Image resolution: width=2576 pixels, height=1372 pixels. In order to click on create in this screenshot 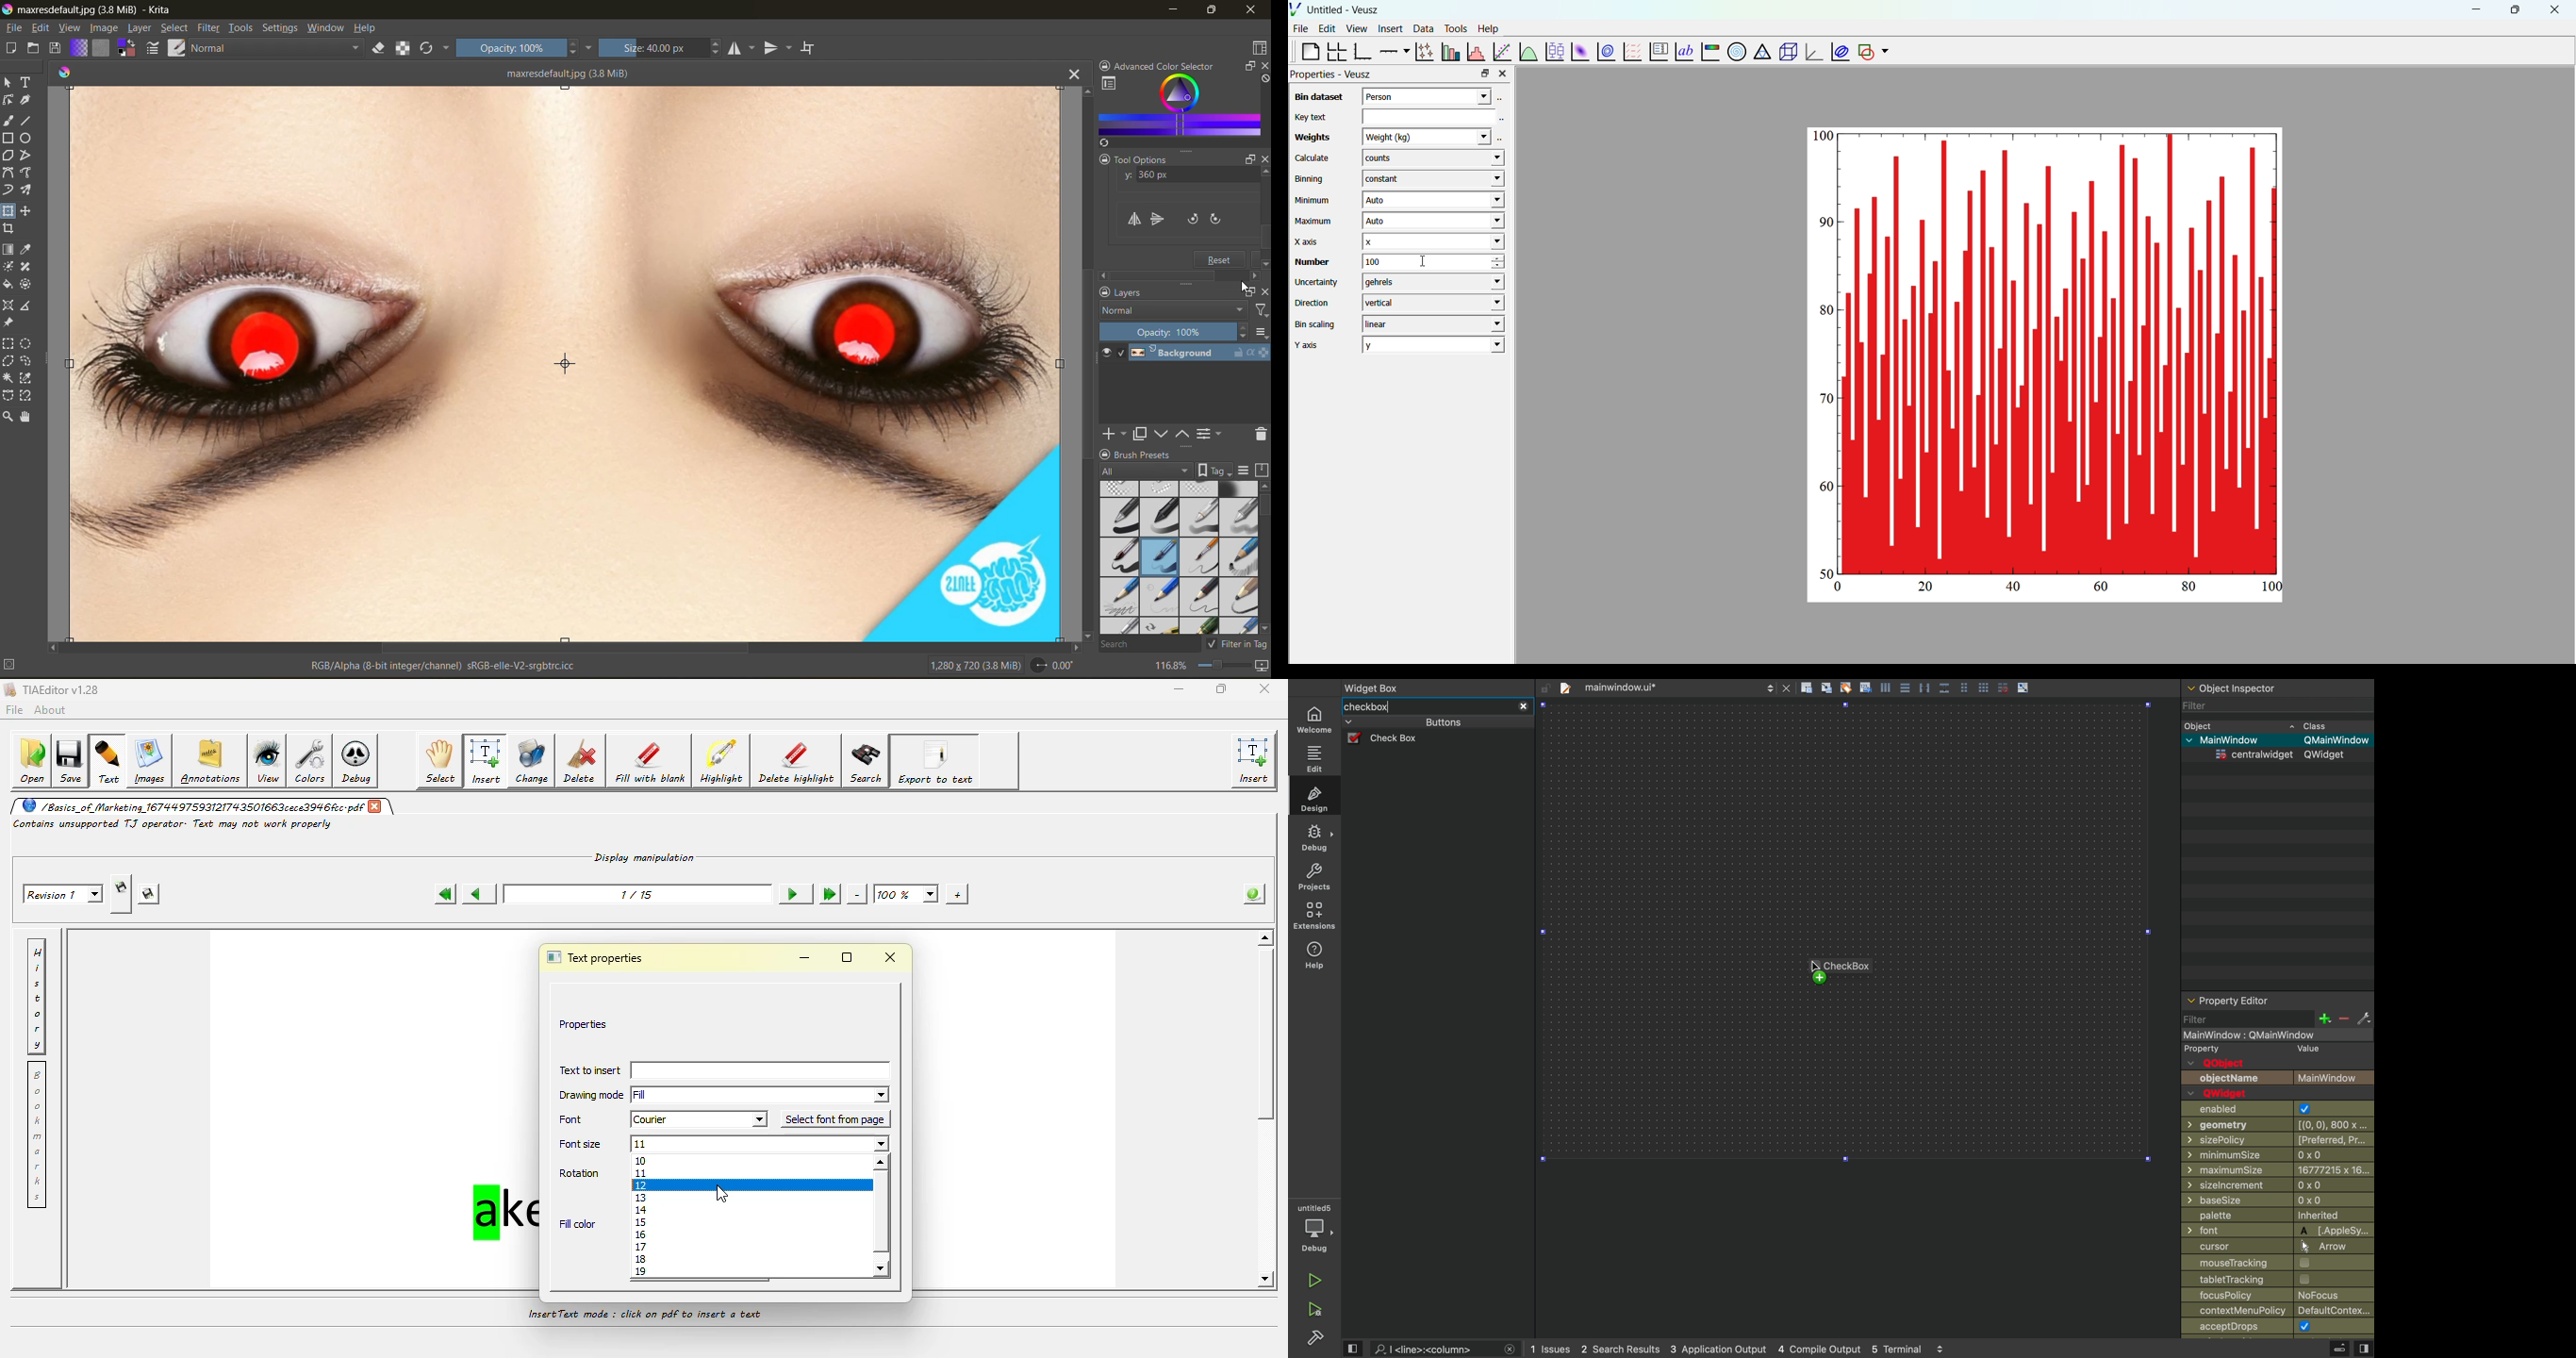, I will do `click(12, 48)`.